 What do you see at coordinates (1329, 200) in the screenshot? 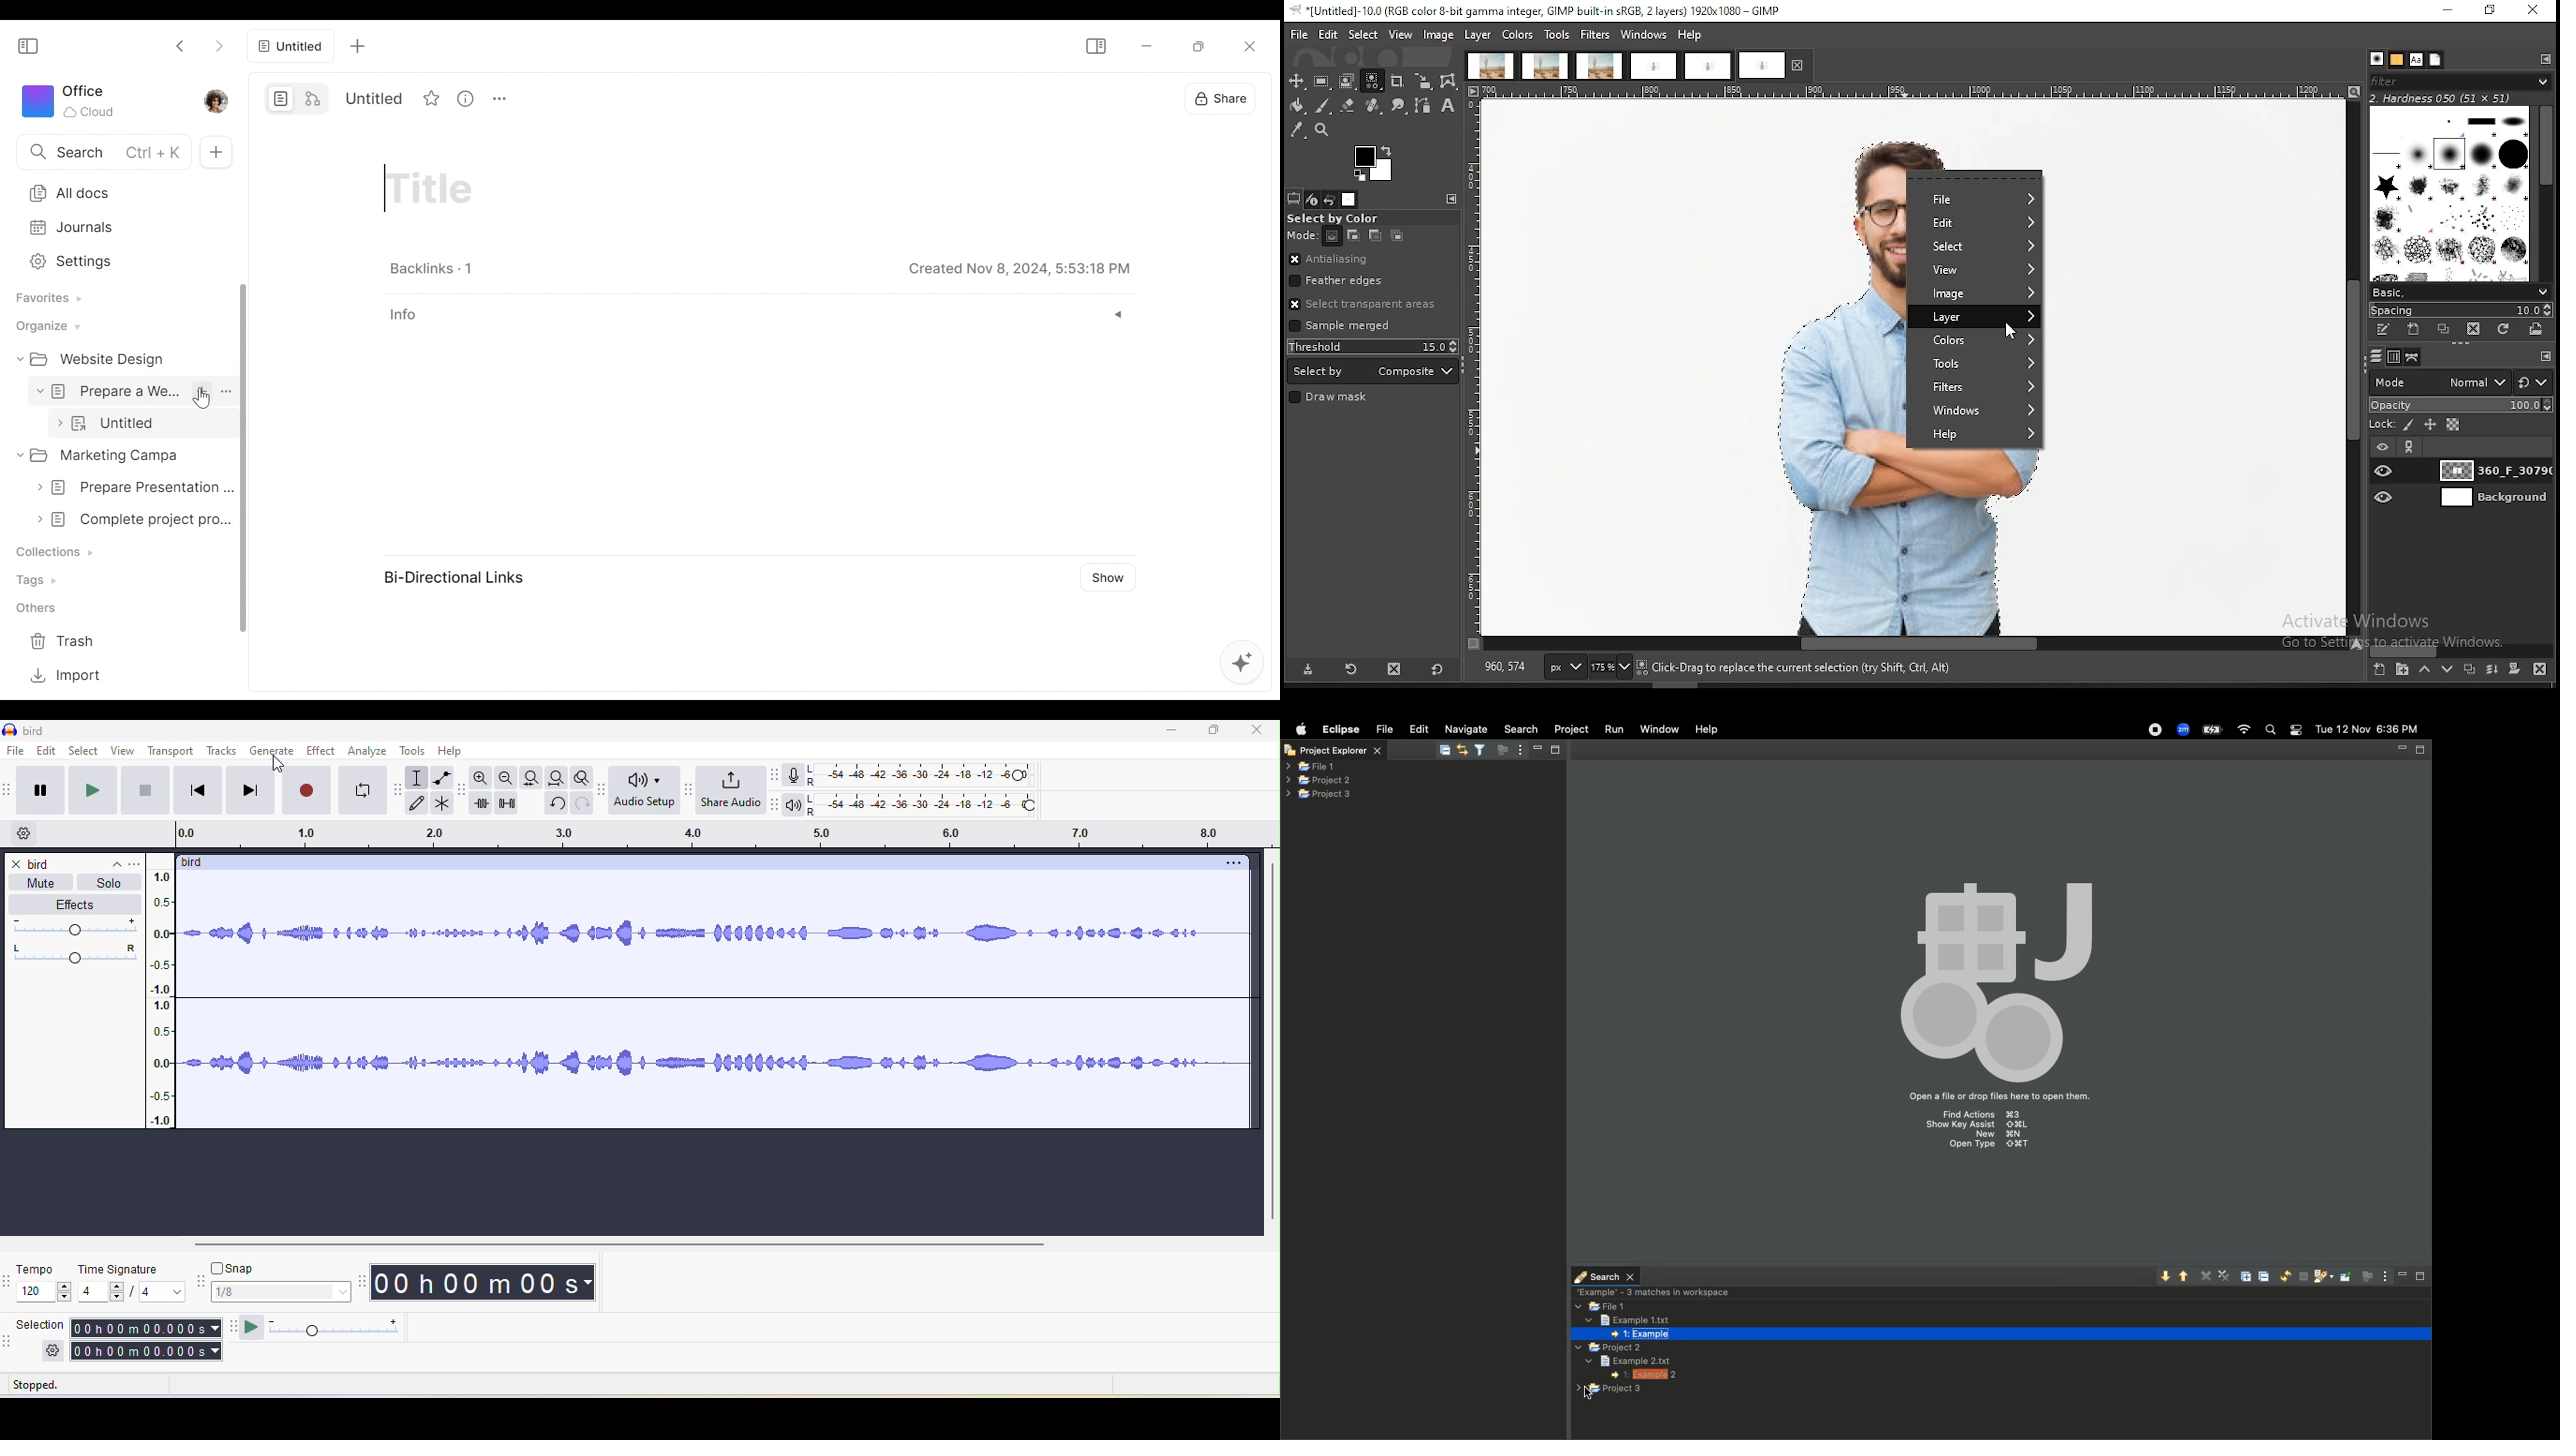
I see `undo history` at bounding box center [1329, 200].